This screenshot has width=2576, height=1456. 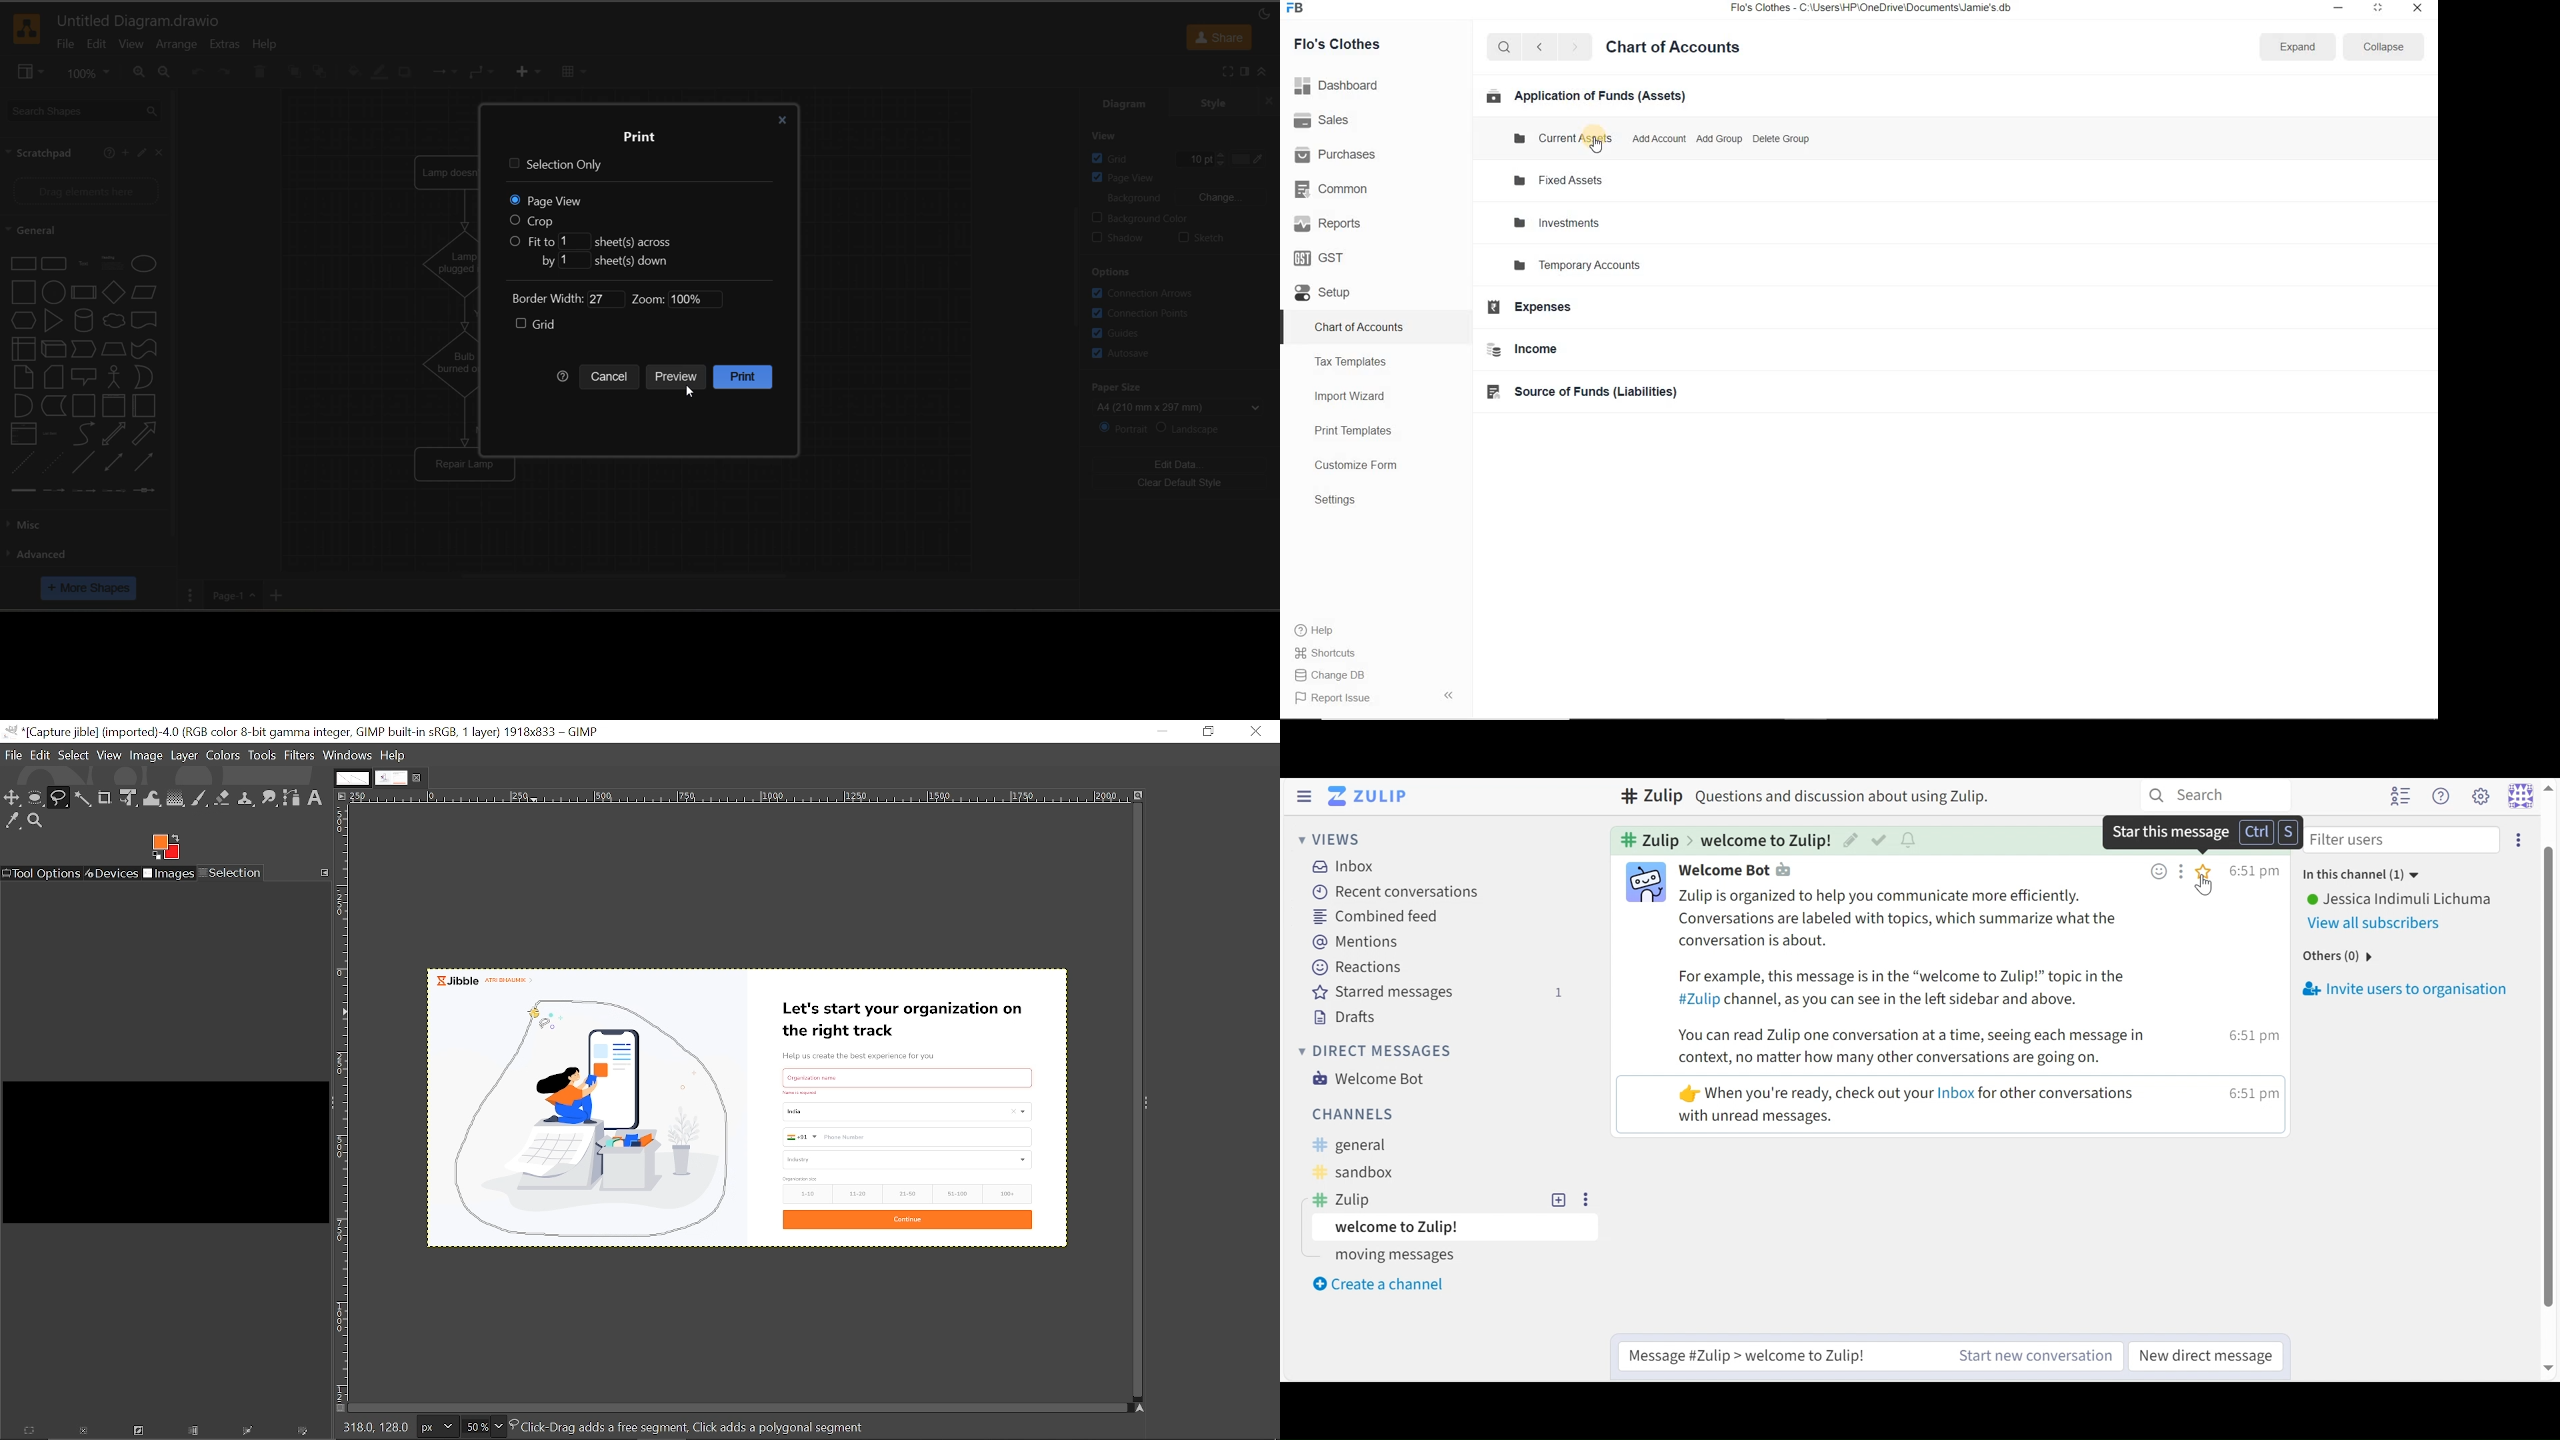 What do you see at coordinates (250, 1433) in the screenshot?
I see `Selection to path` at bounding box center [250, 1433].